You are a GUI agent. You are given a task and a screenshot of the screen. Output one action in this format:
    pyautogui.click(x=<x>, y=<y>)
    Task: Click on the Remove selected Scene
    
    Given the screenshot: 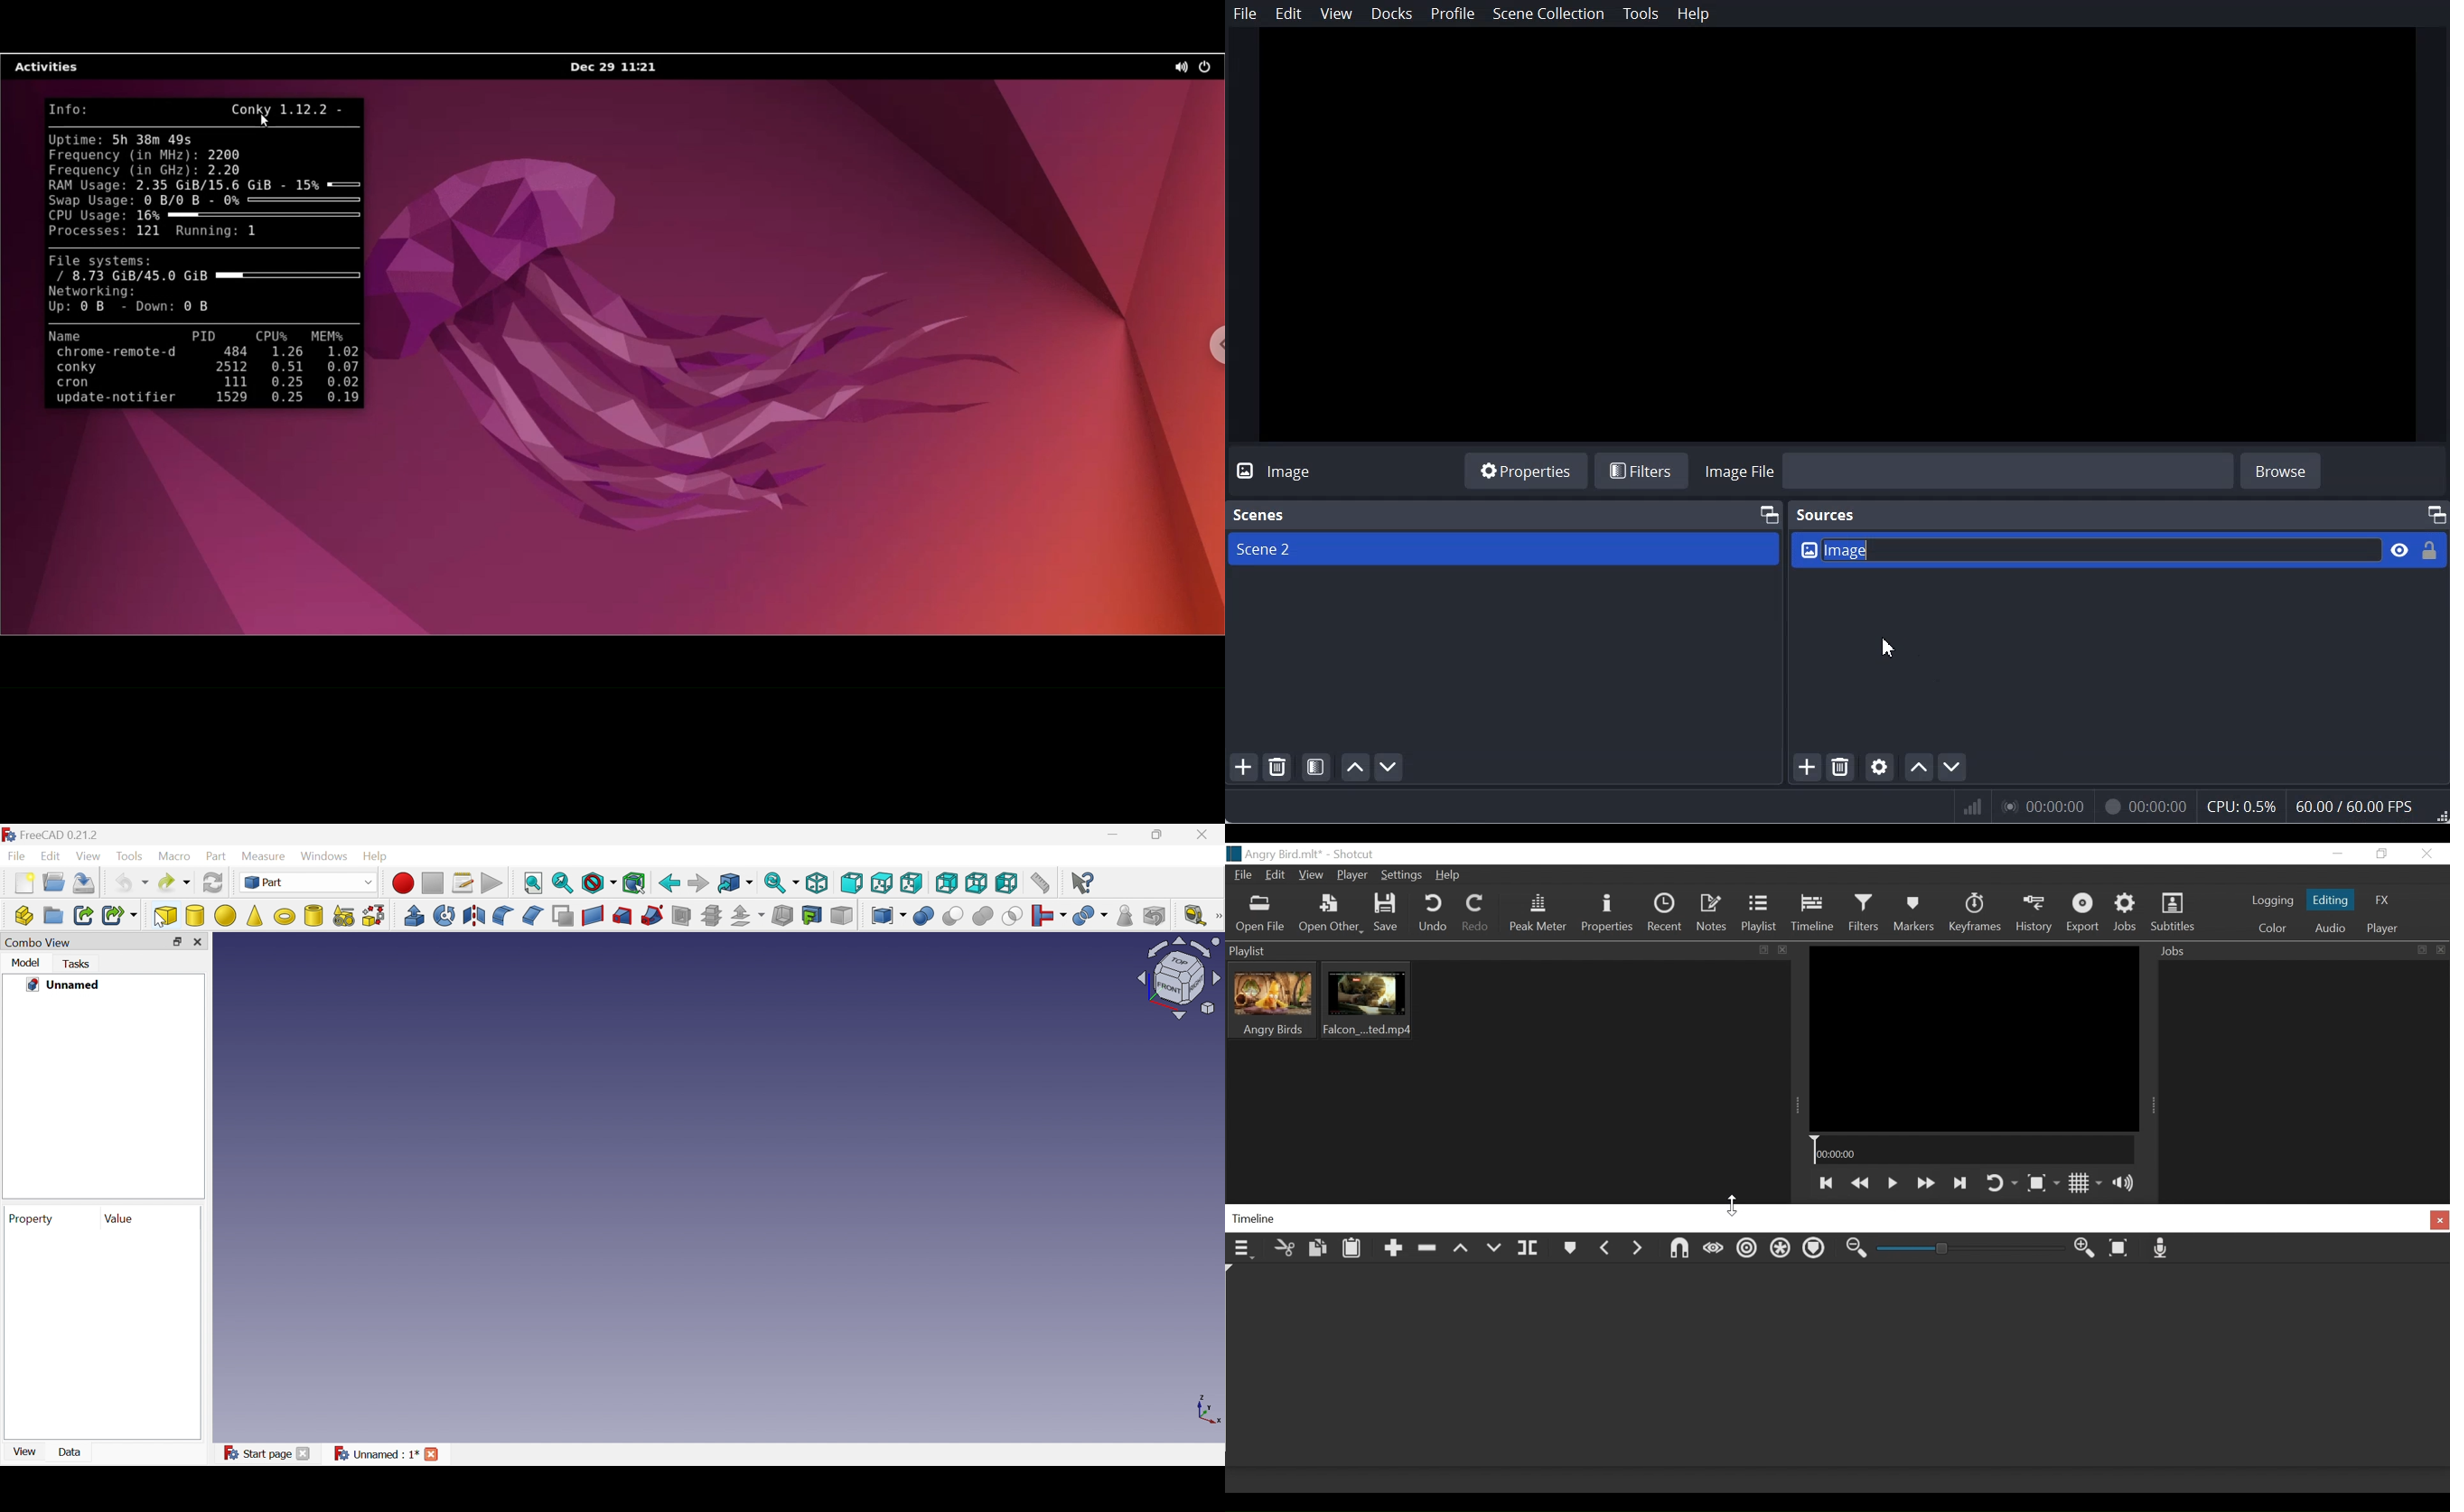 What is the action you would take?
    pyautogui.click(x=1277, y=767)
    